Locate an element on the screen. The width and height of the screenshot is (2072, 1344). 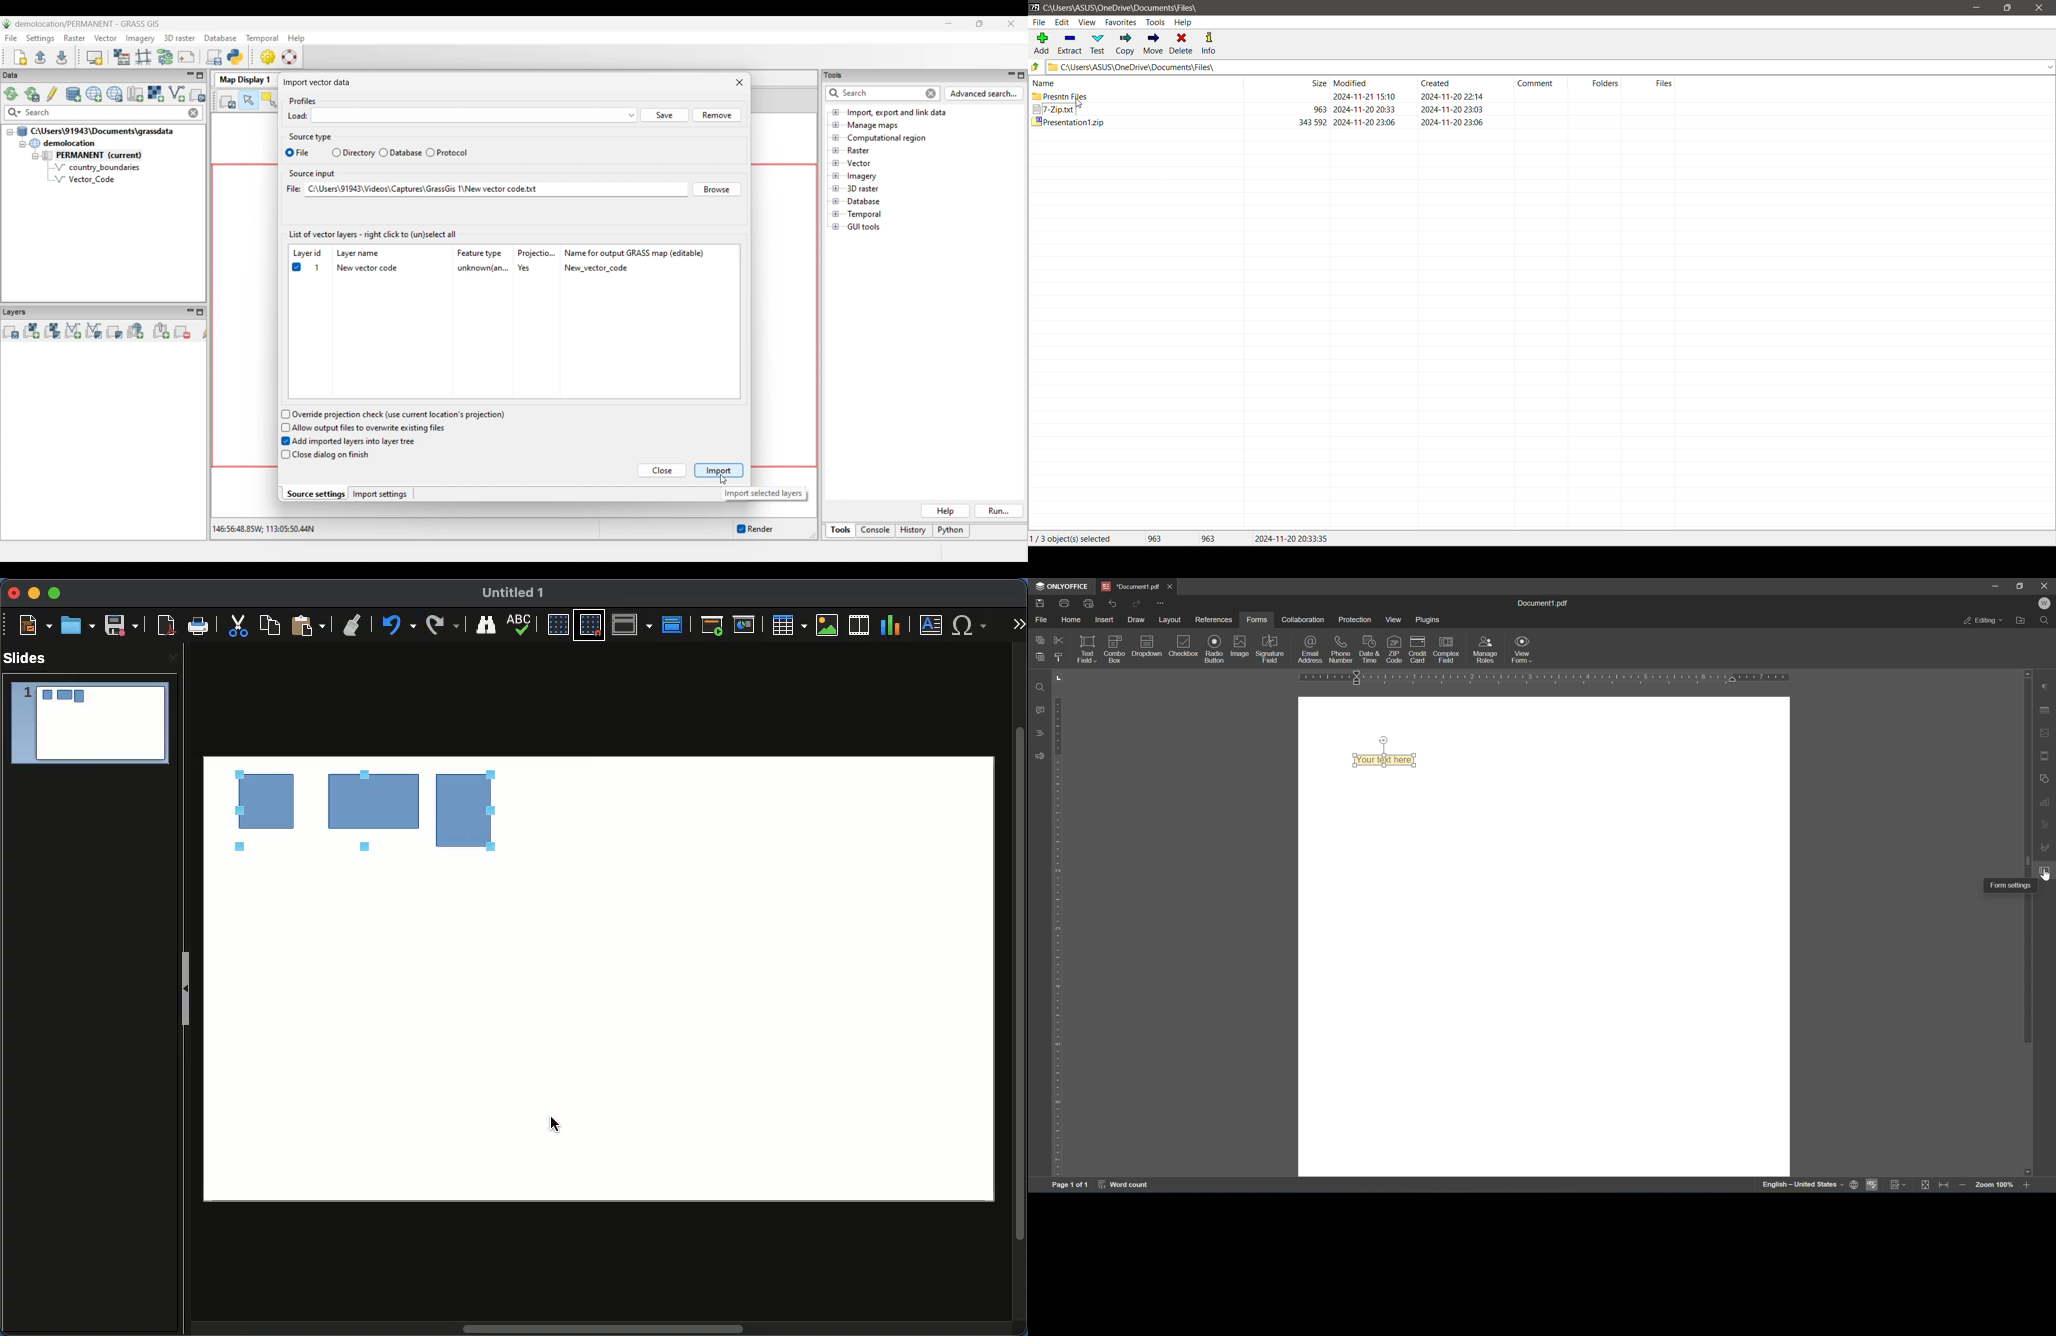
plugins is located at coordinates (1428, 619).